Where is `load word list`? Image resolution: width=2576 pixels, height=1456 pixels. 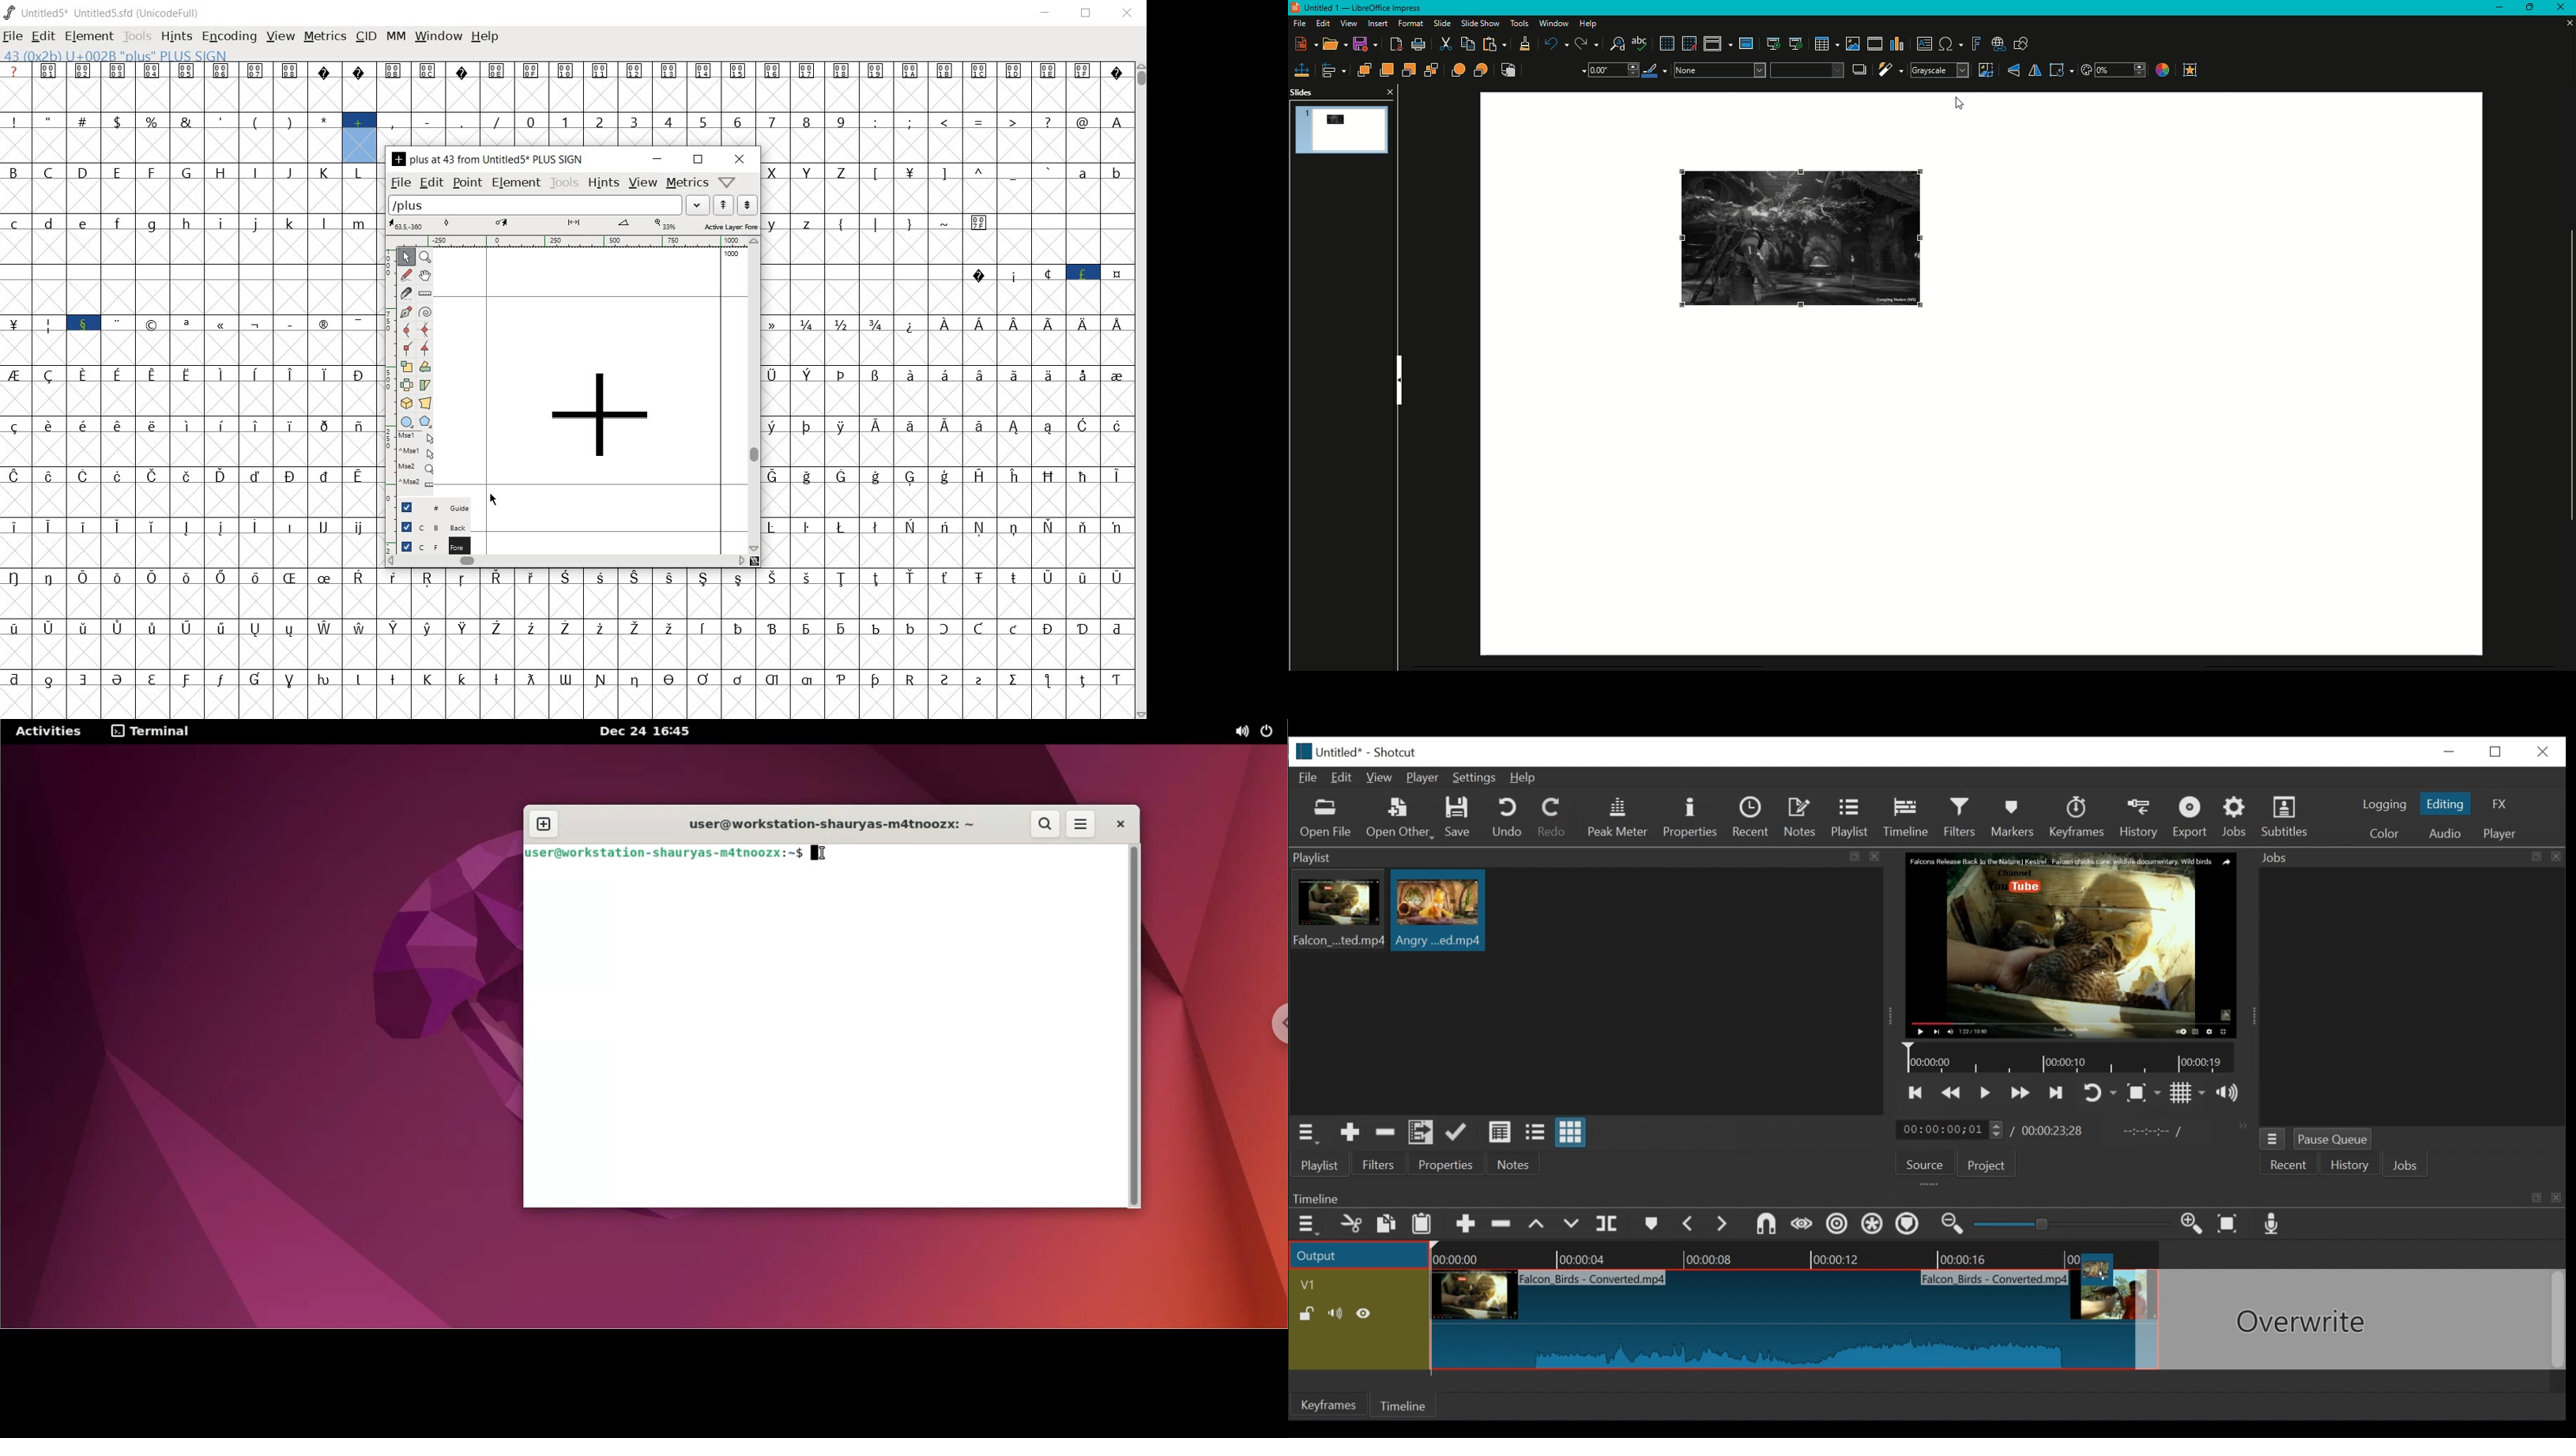
load word list is located at coordinates (549, 206).